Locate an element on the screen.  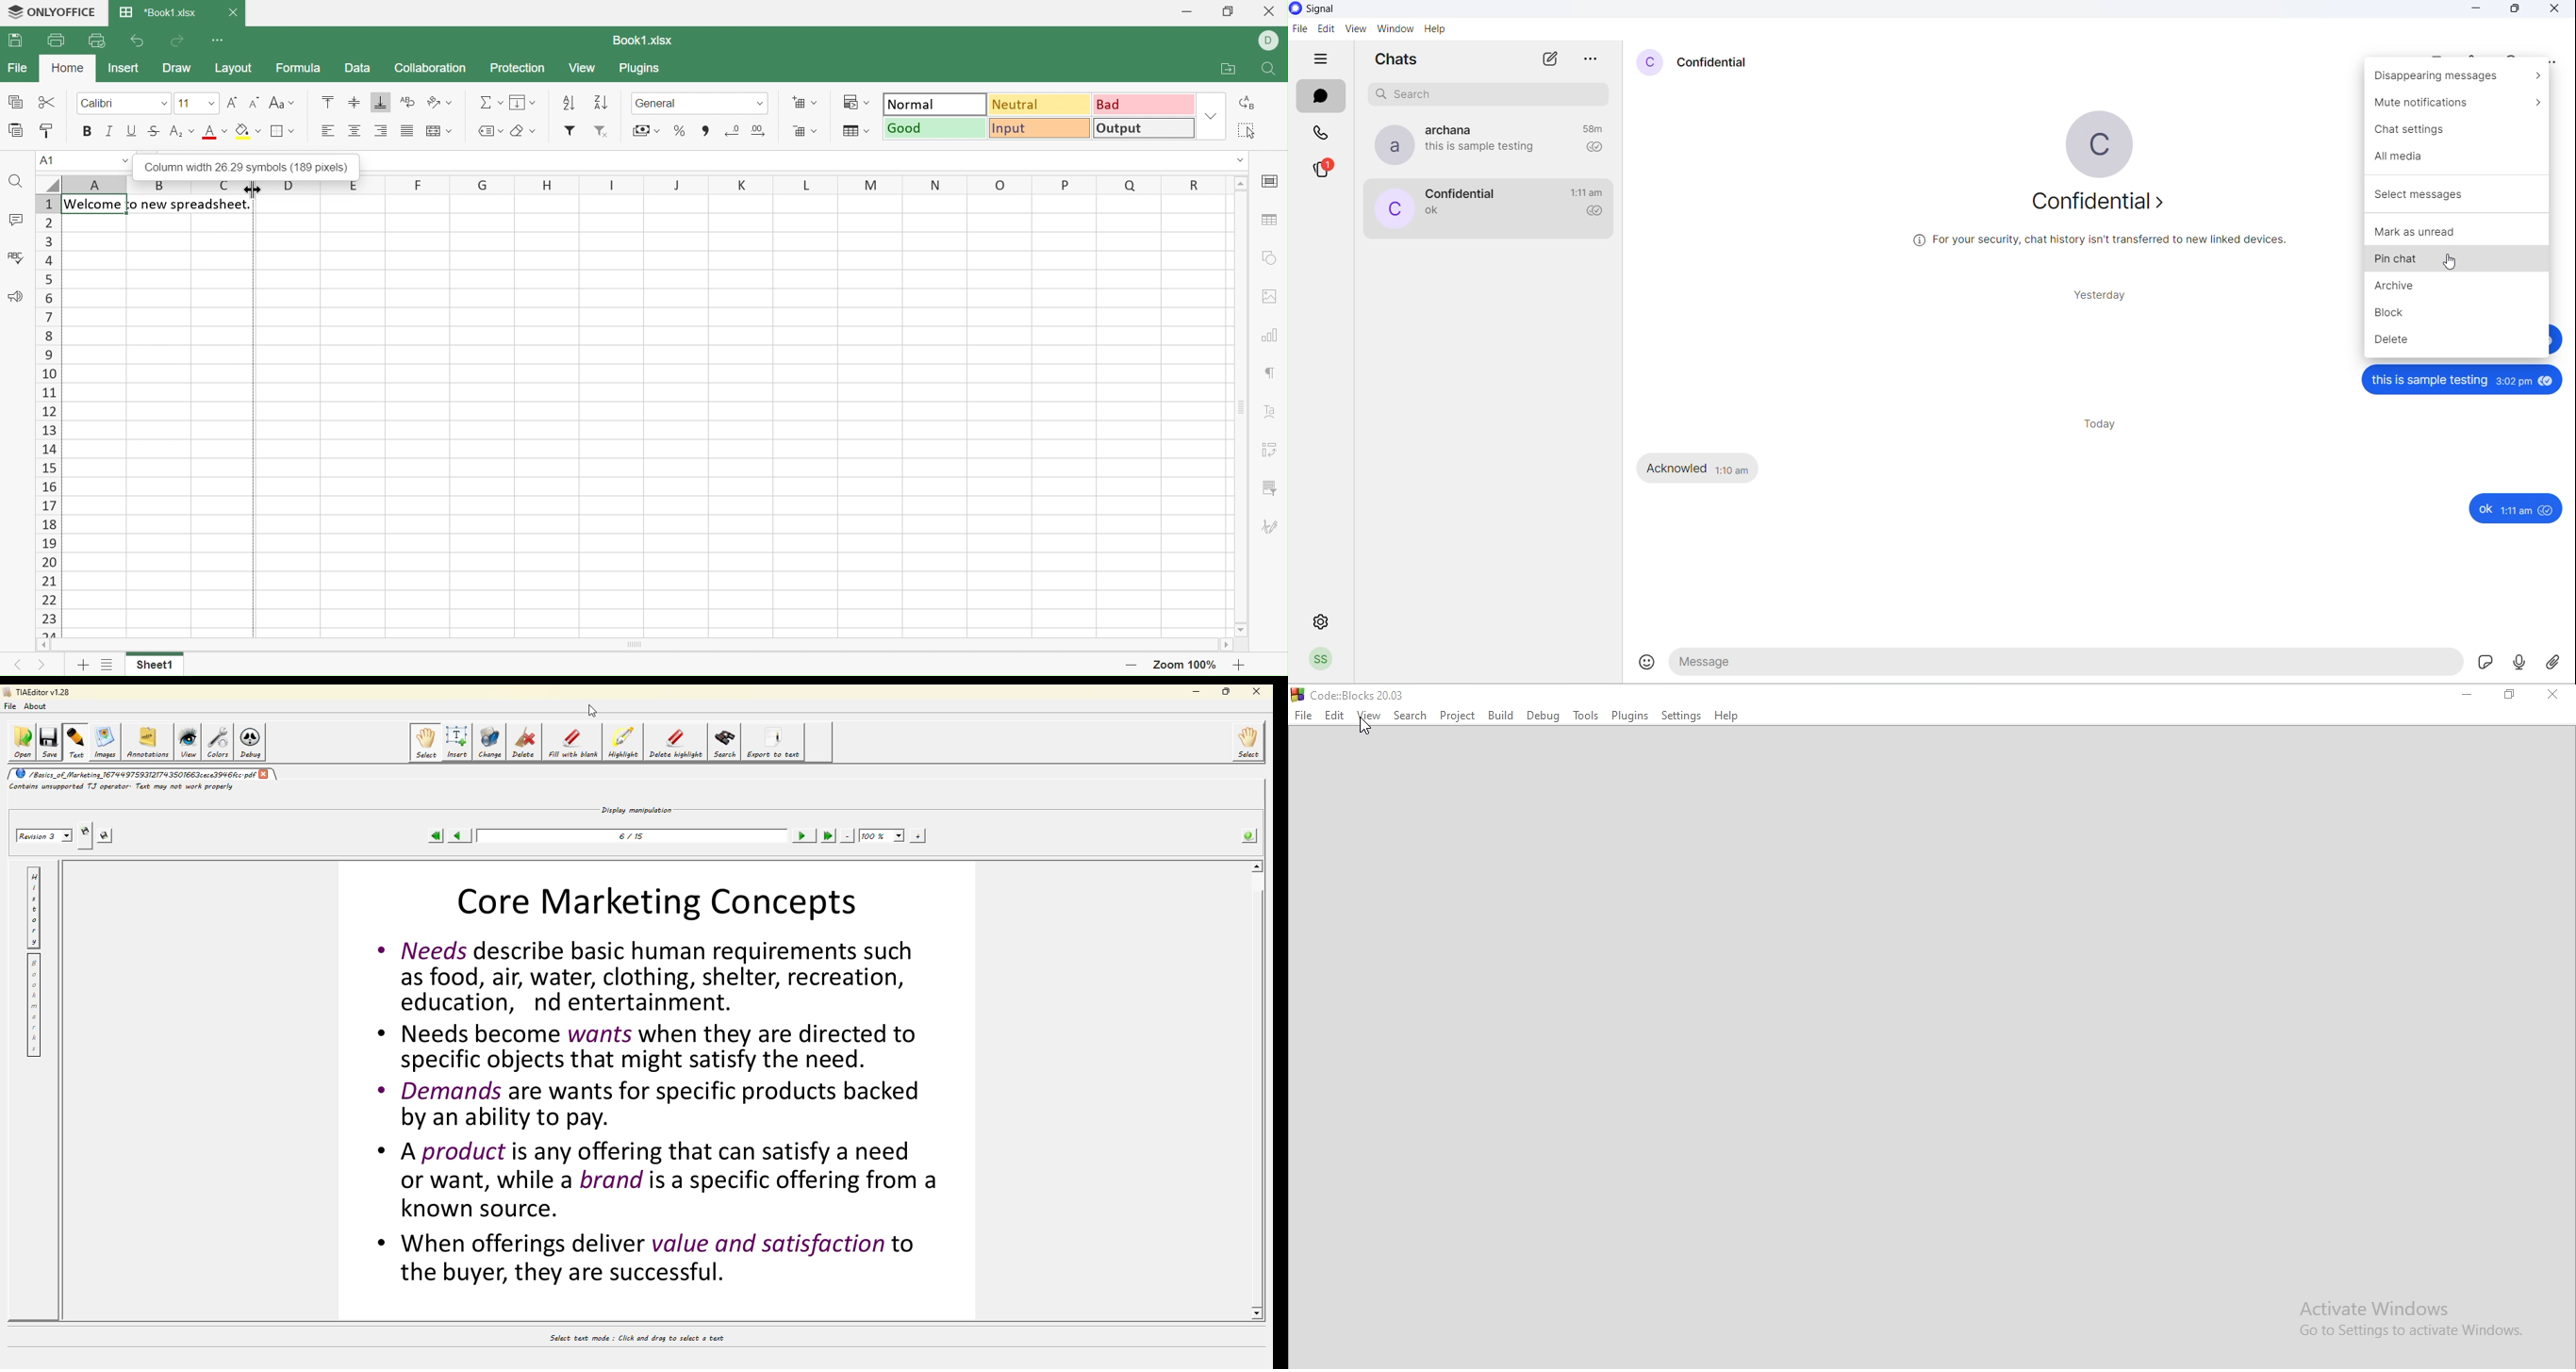
Align Bottom is located at coordinates (380, 103).